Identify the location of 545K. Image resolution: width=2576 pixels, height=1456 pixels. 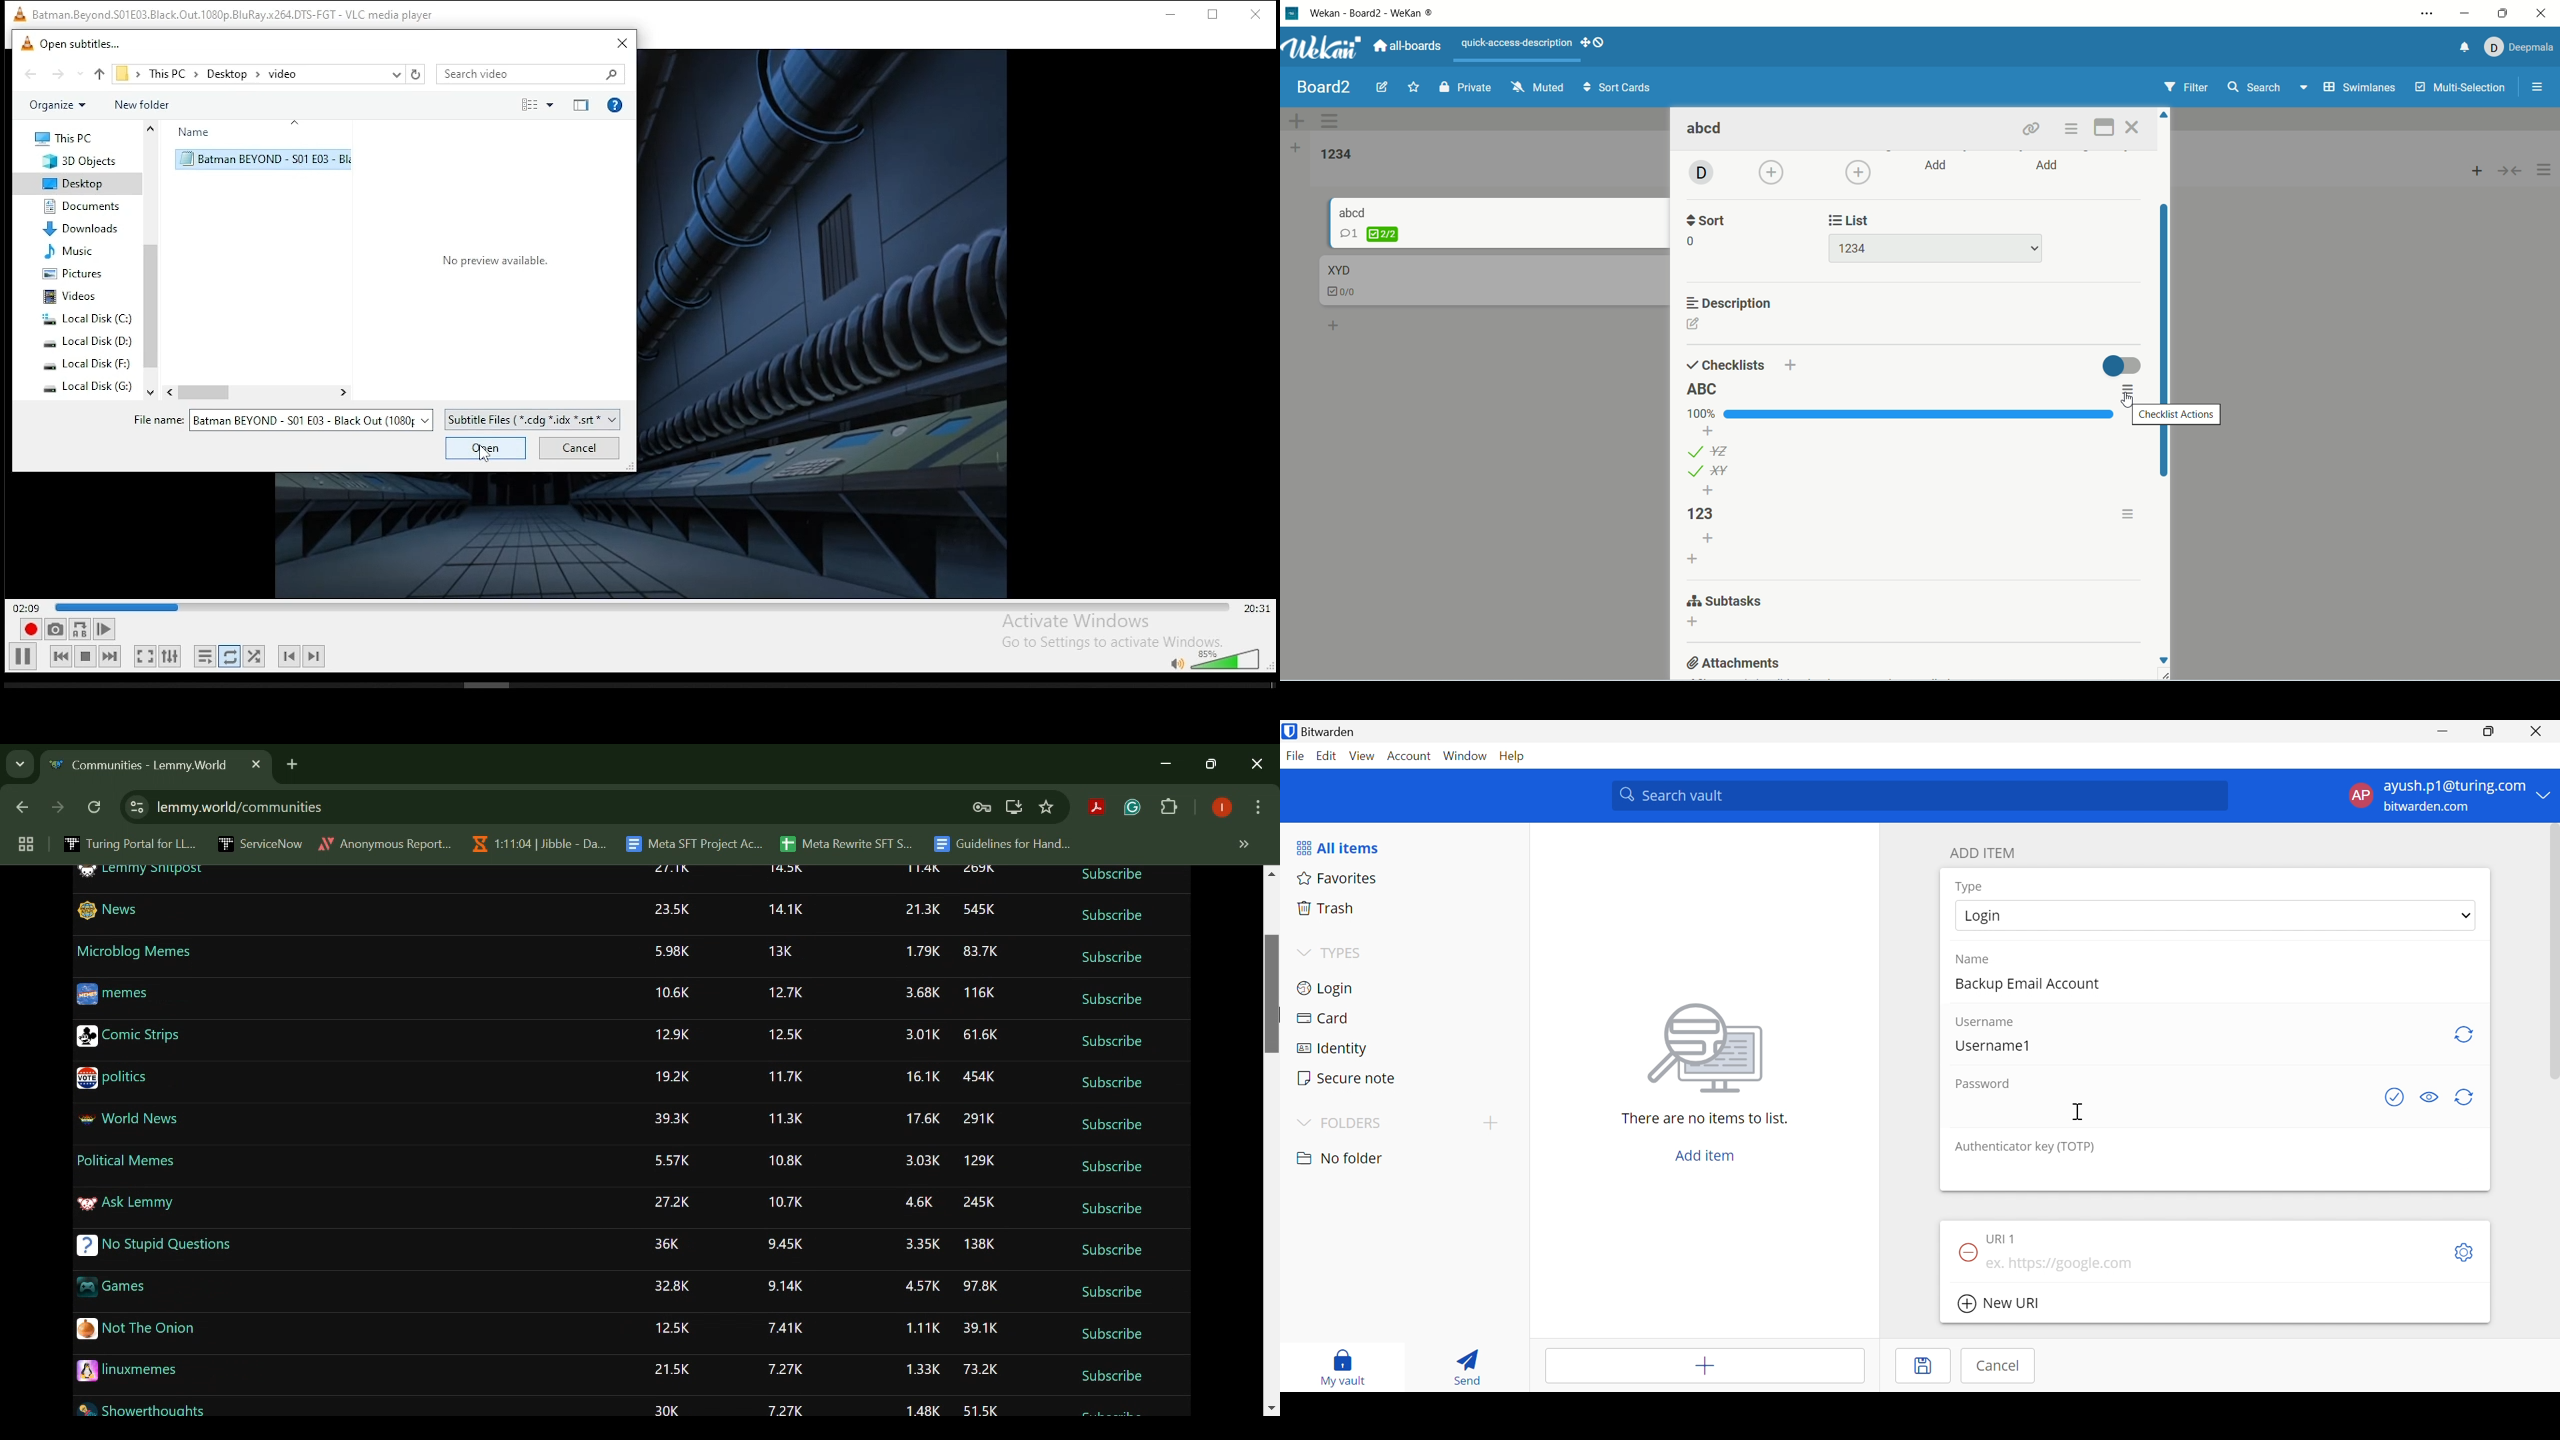
(981, 910).